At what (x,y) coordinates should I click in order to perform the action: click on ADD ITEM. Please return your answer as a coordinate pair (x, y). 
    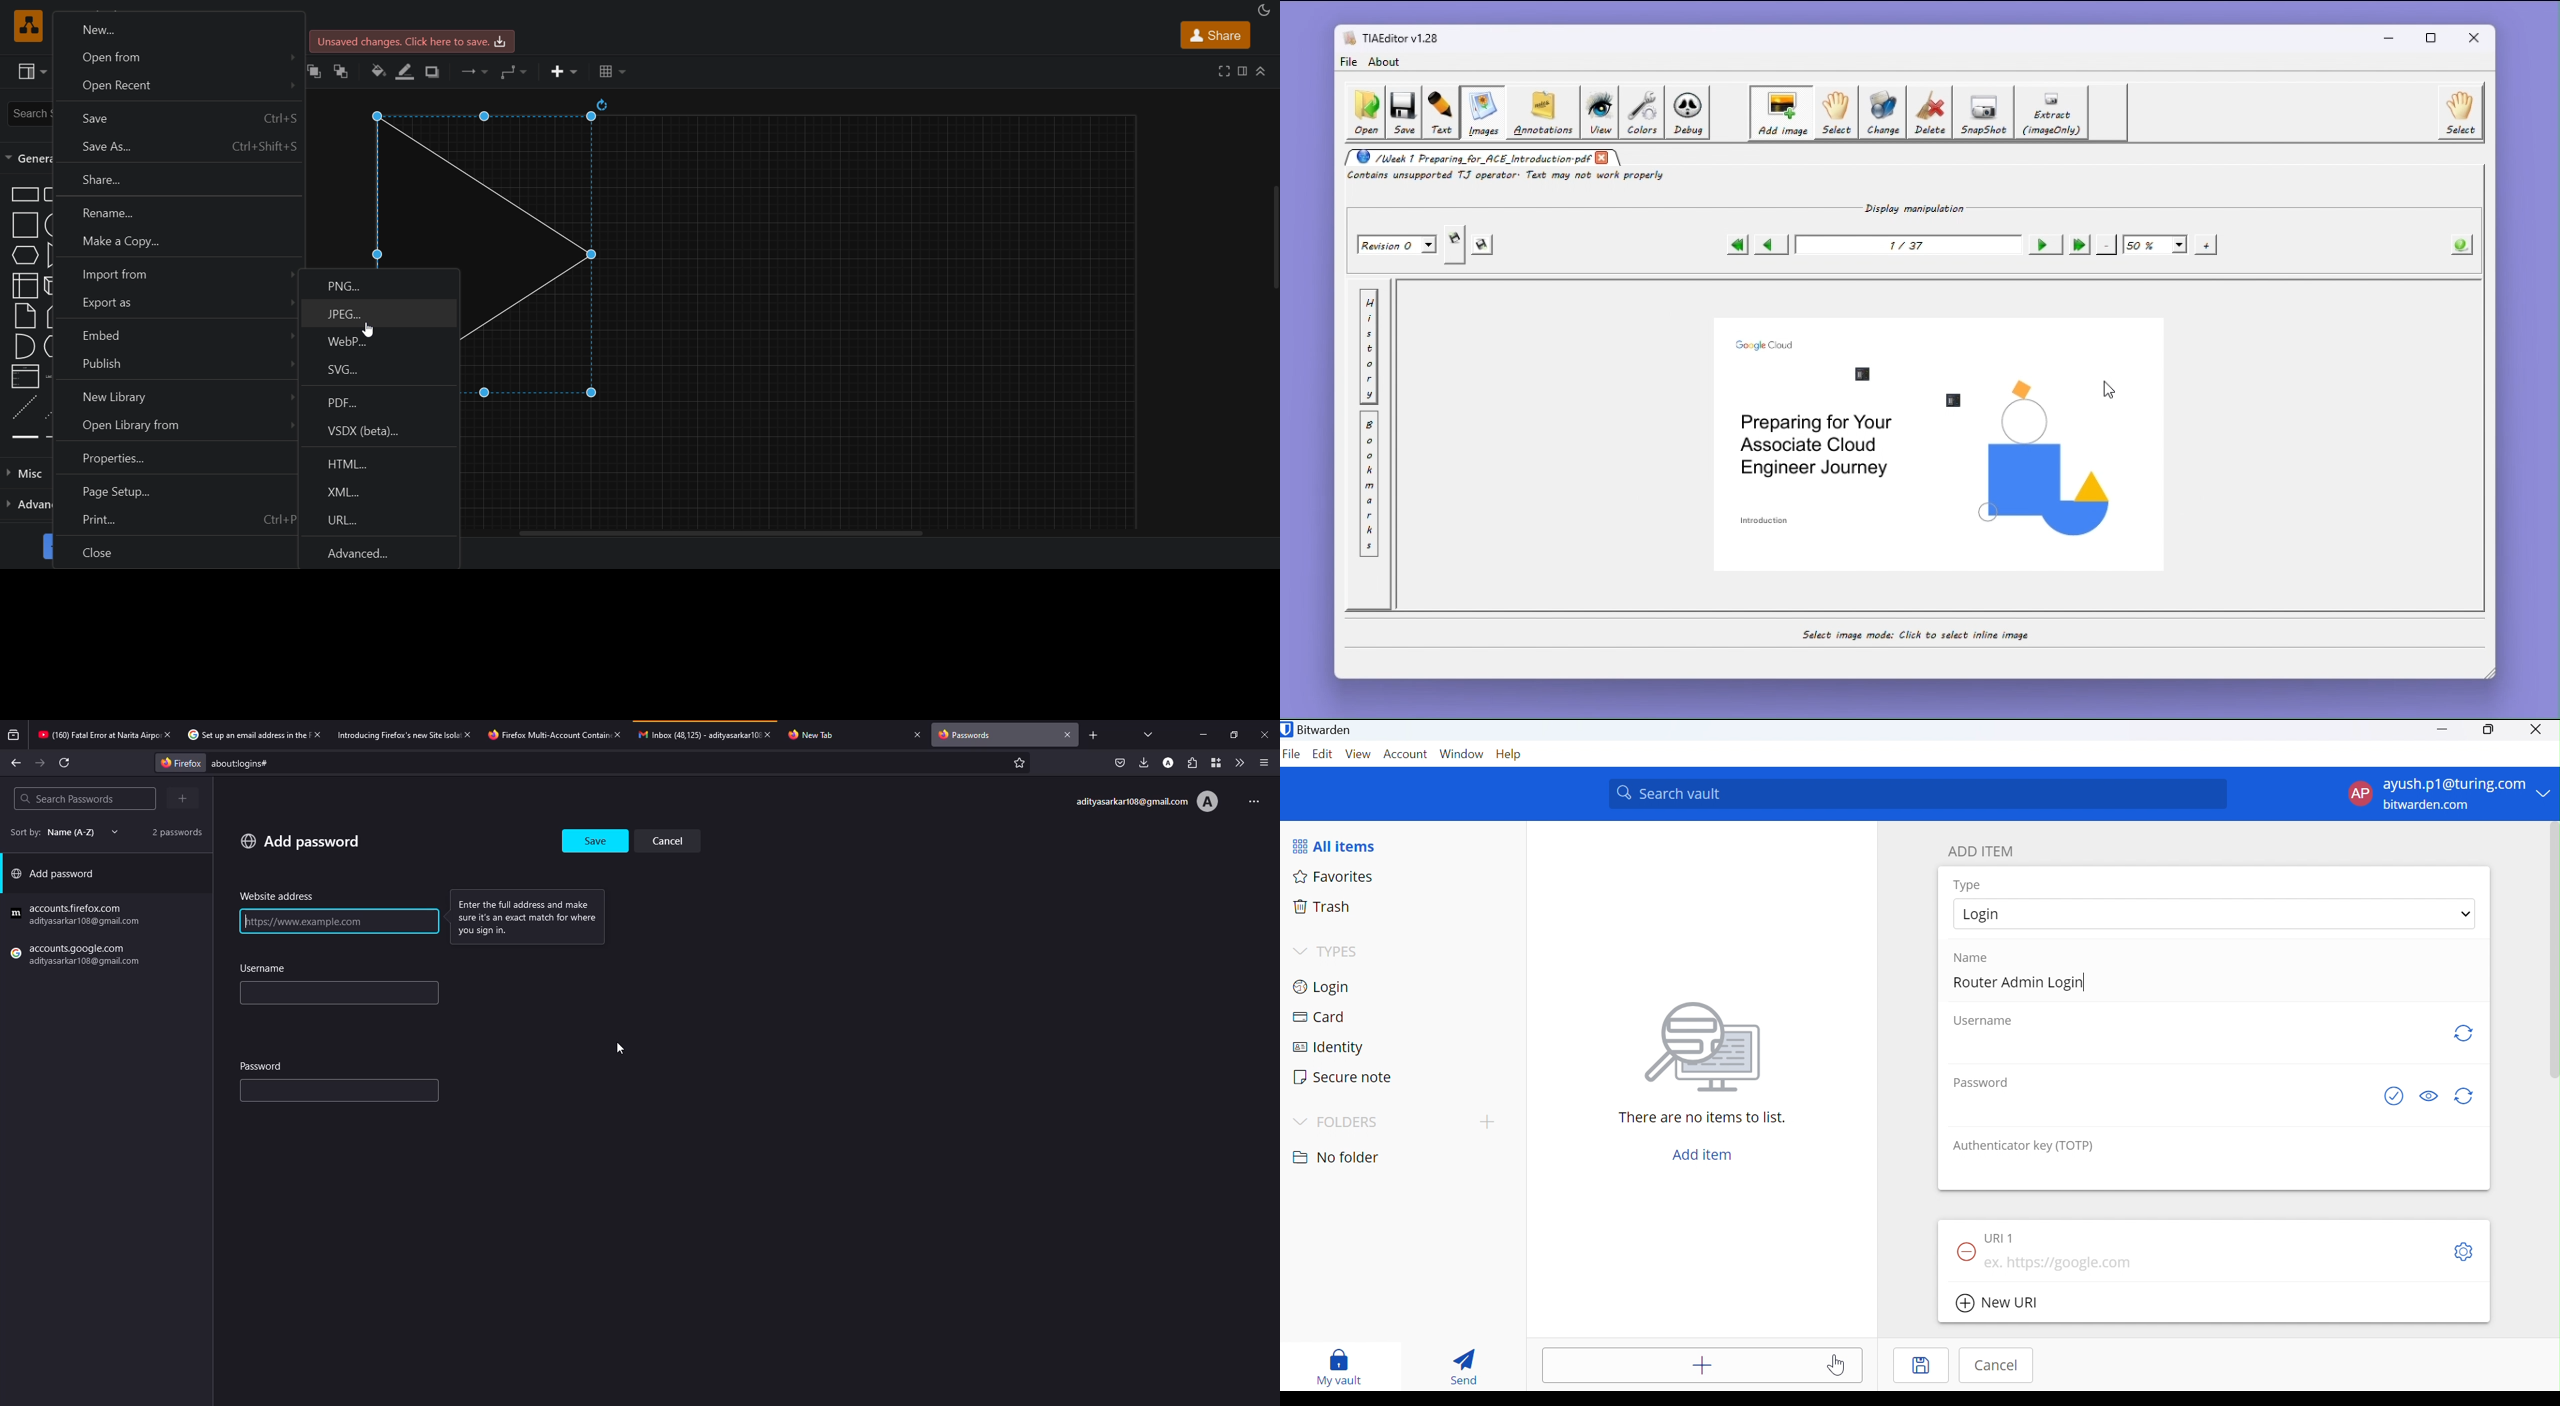
    Looking at the image, I should click on (1986, 851).